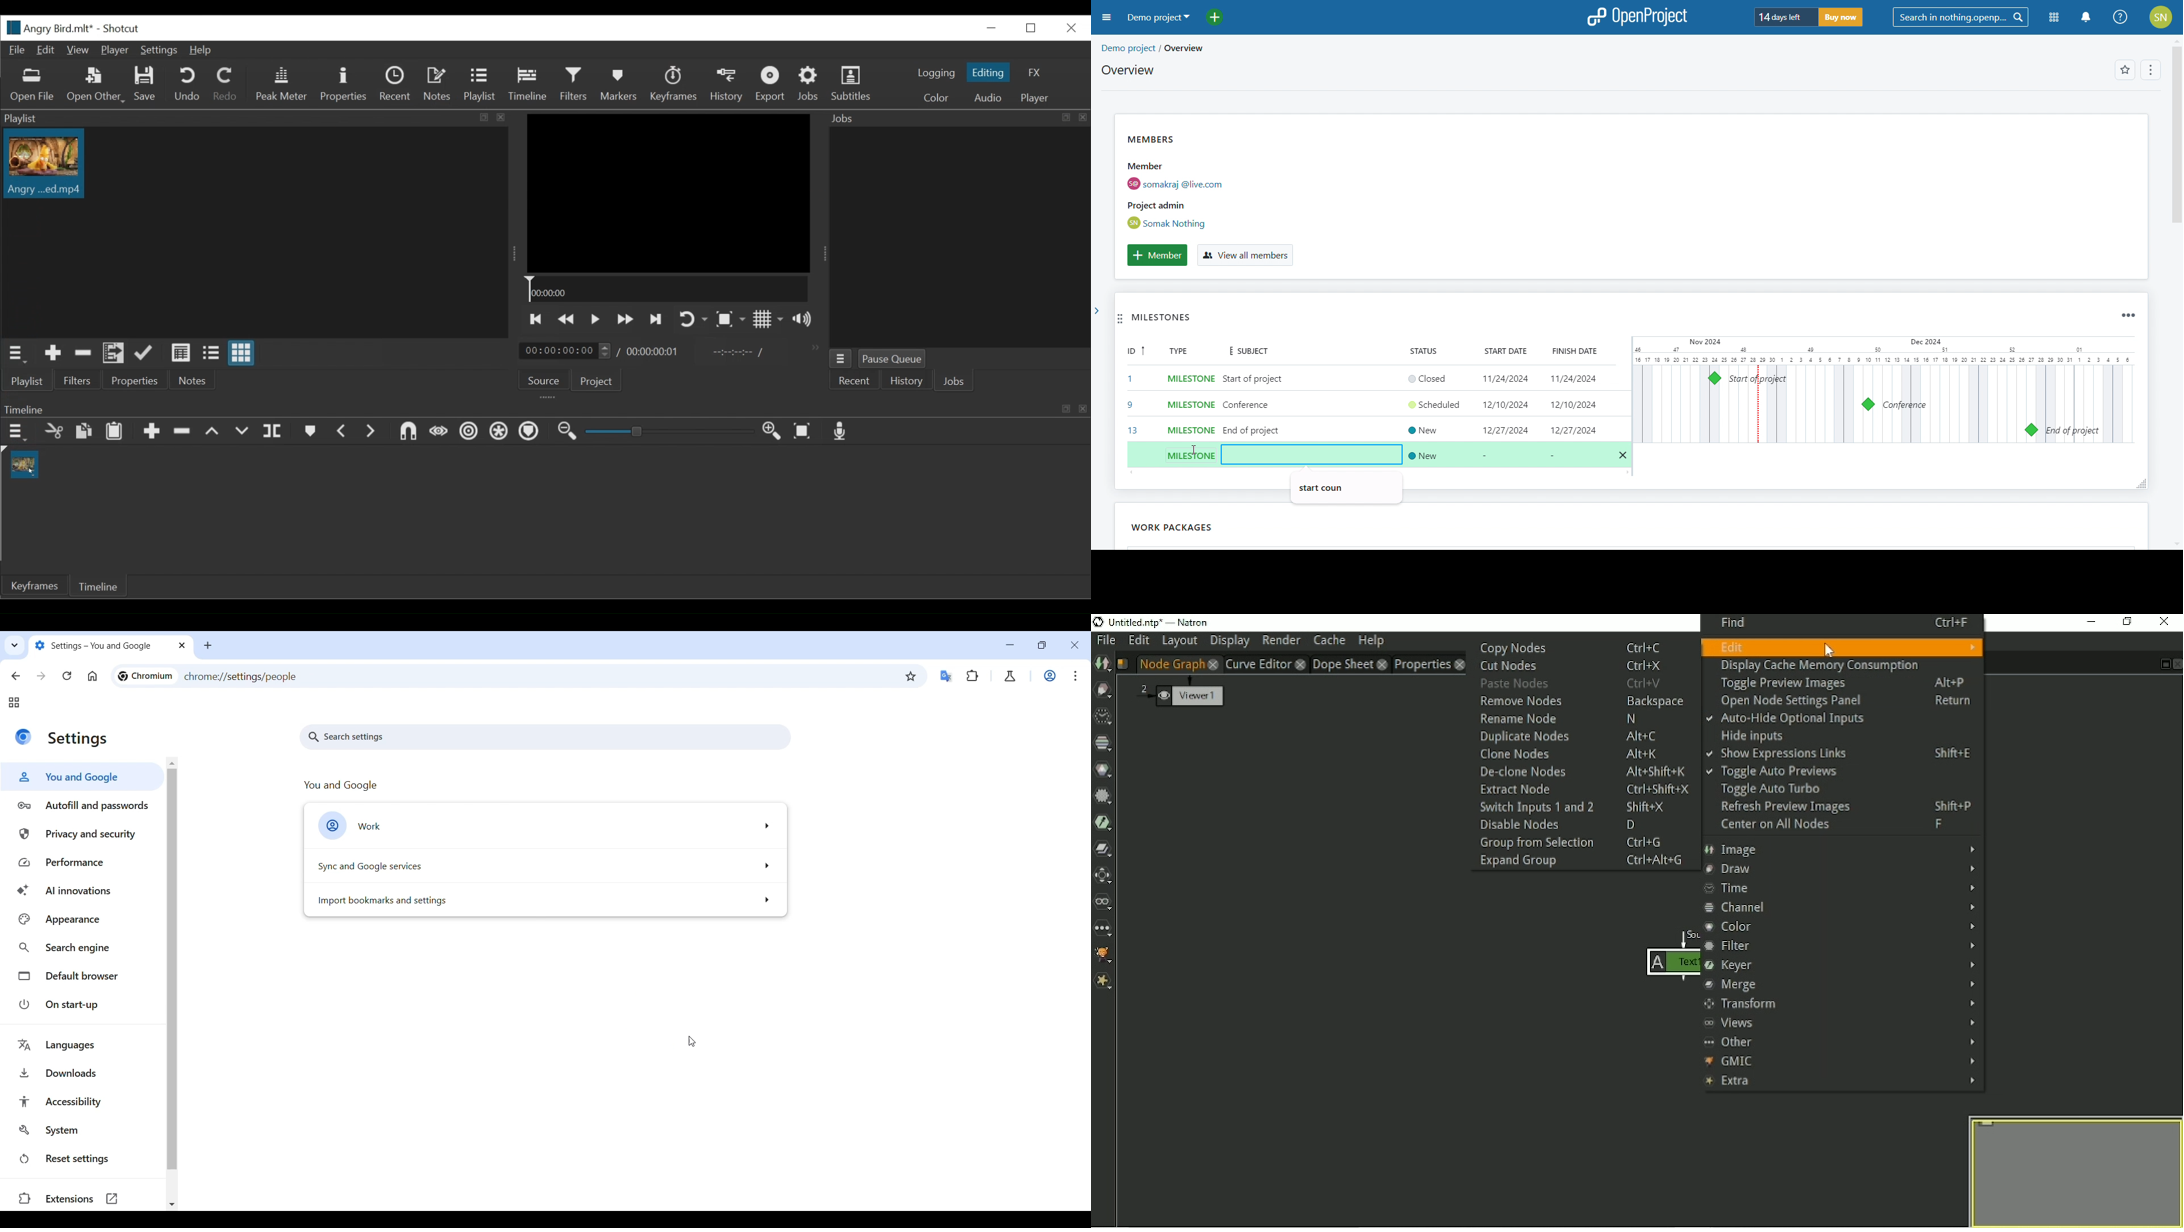 The image size is (2184, 1232). What do you see at coordinates (937, 73) in the screenshot?
I see `logging` at bounding box center [937, 73].